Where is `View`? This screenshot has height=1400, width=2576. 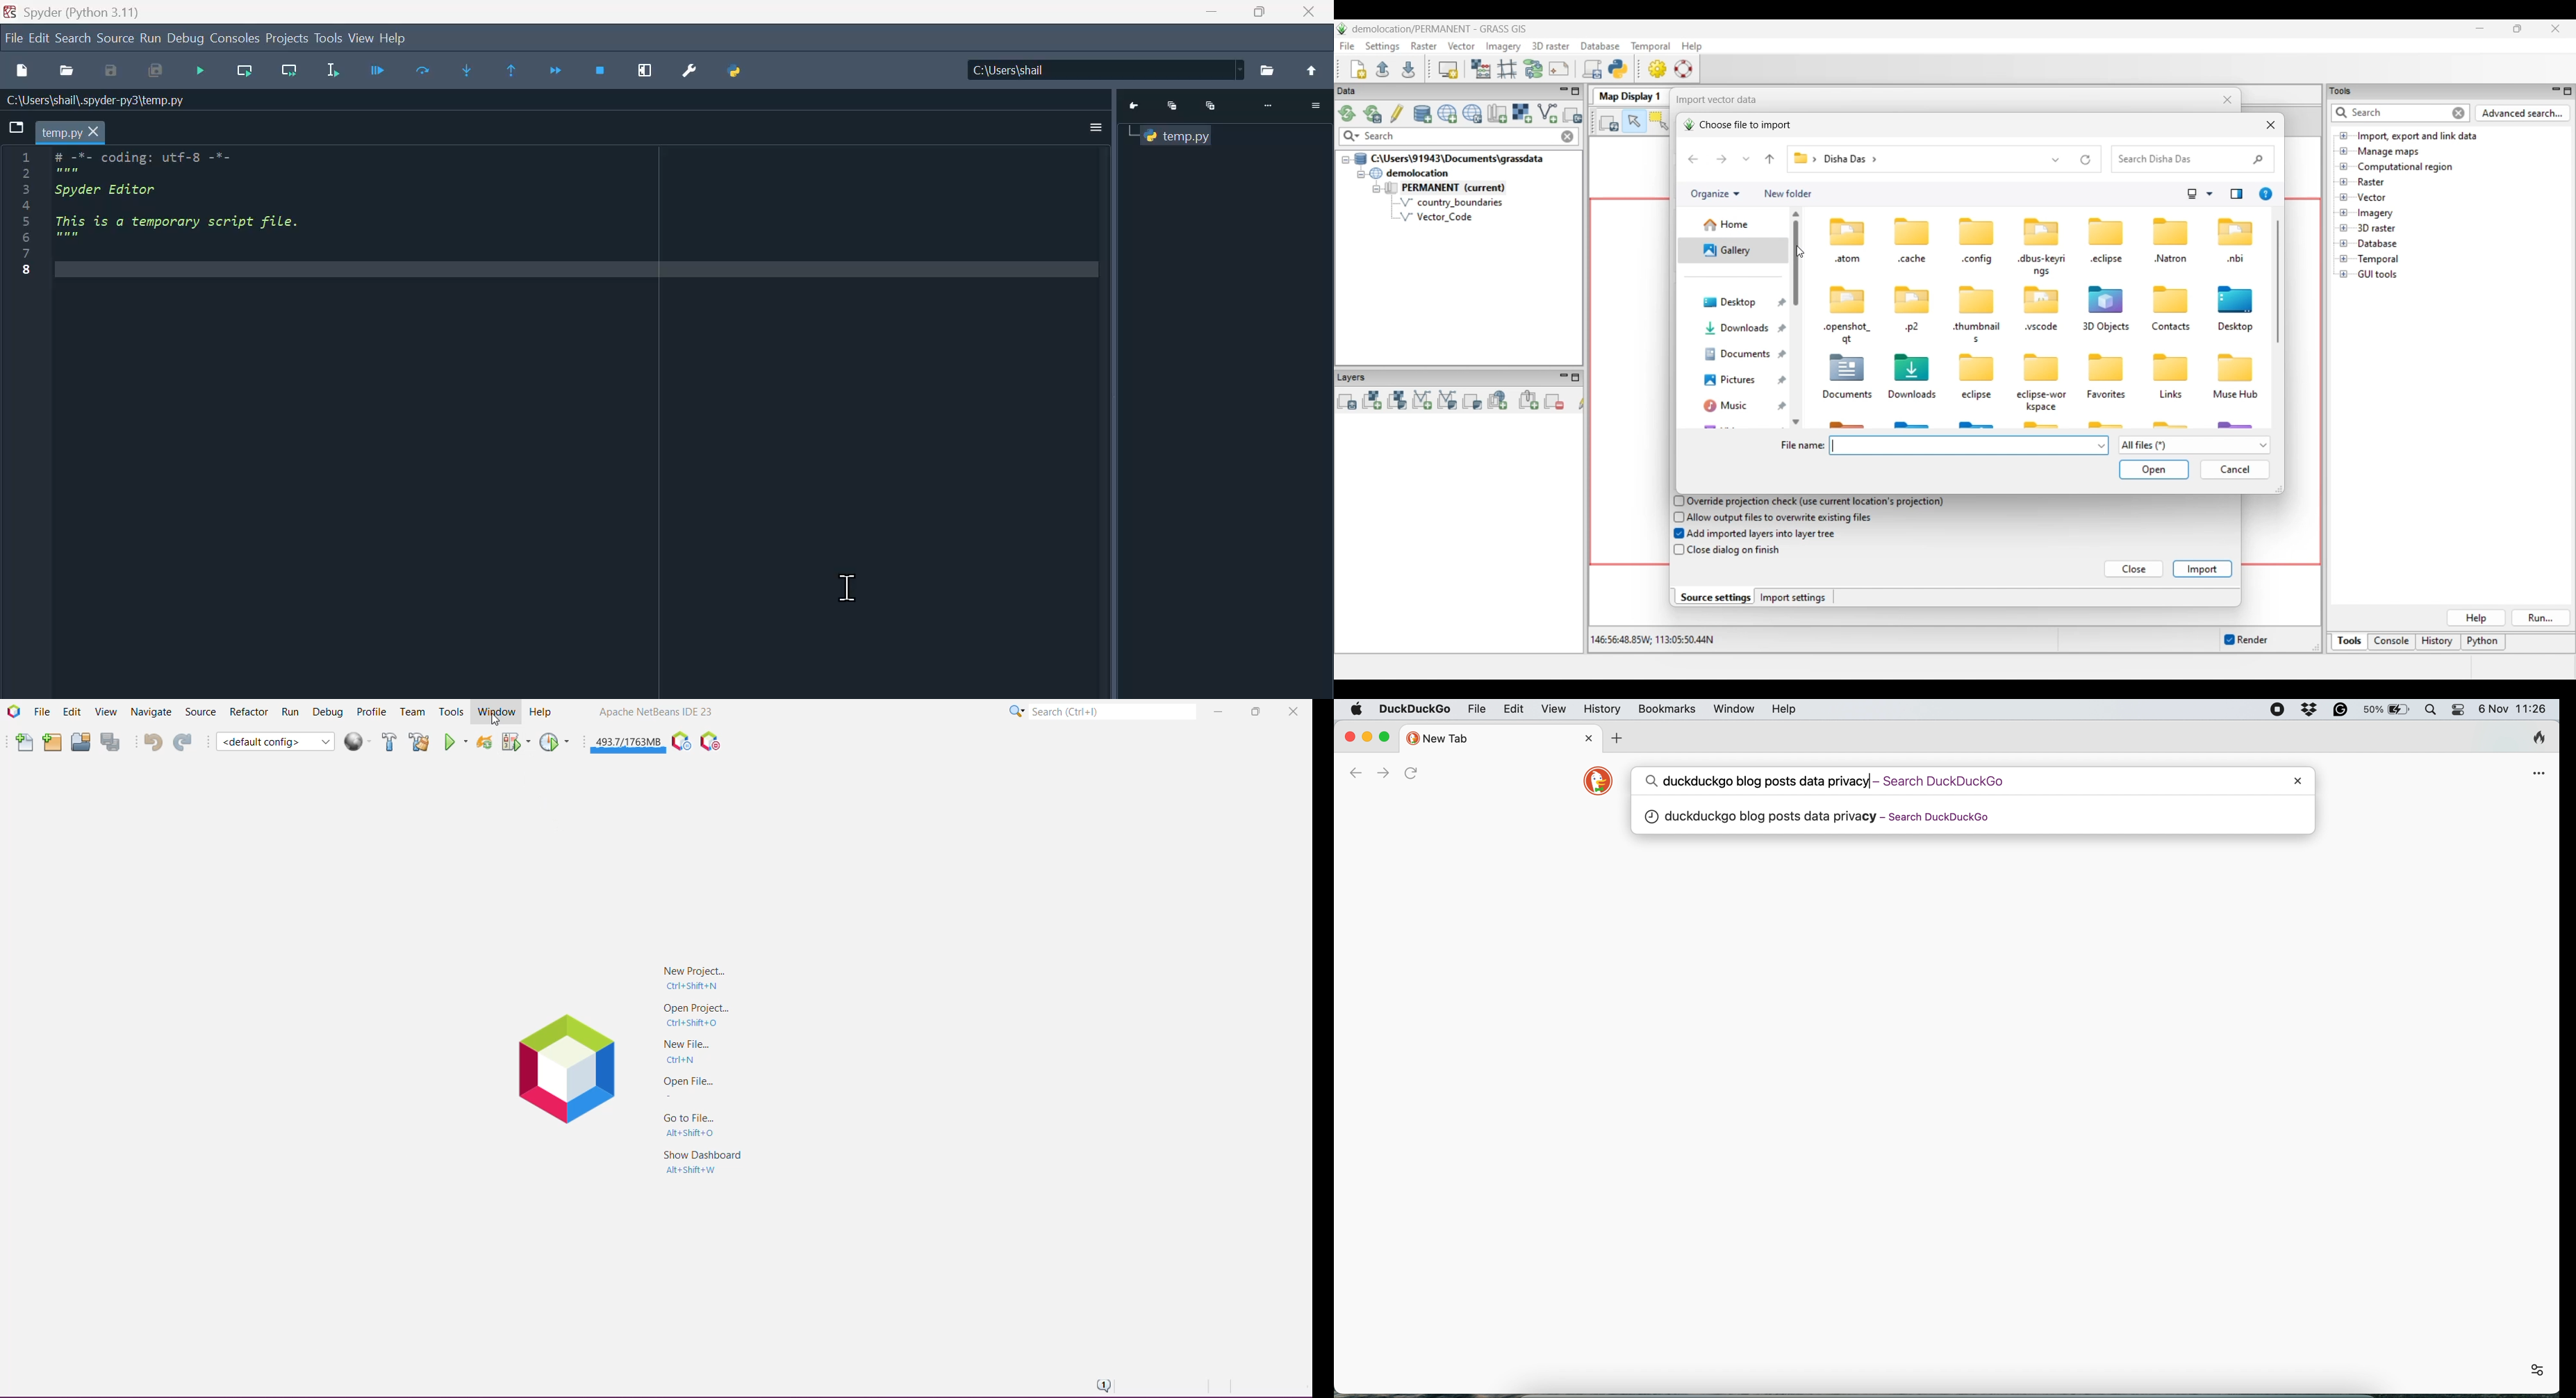 View is located at coordinates (363, 37).